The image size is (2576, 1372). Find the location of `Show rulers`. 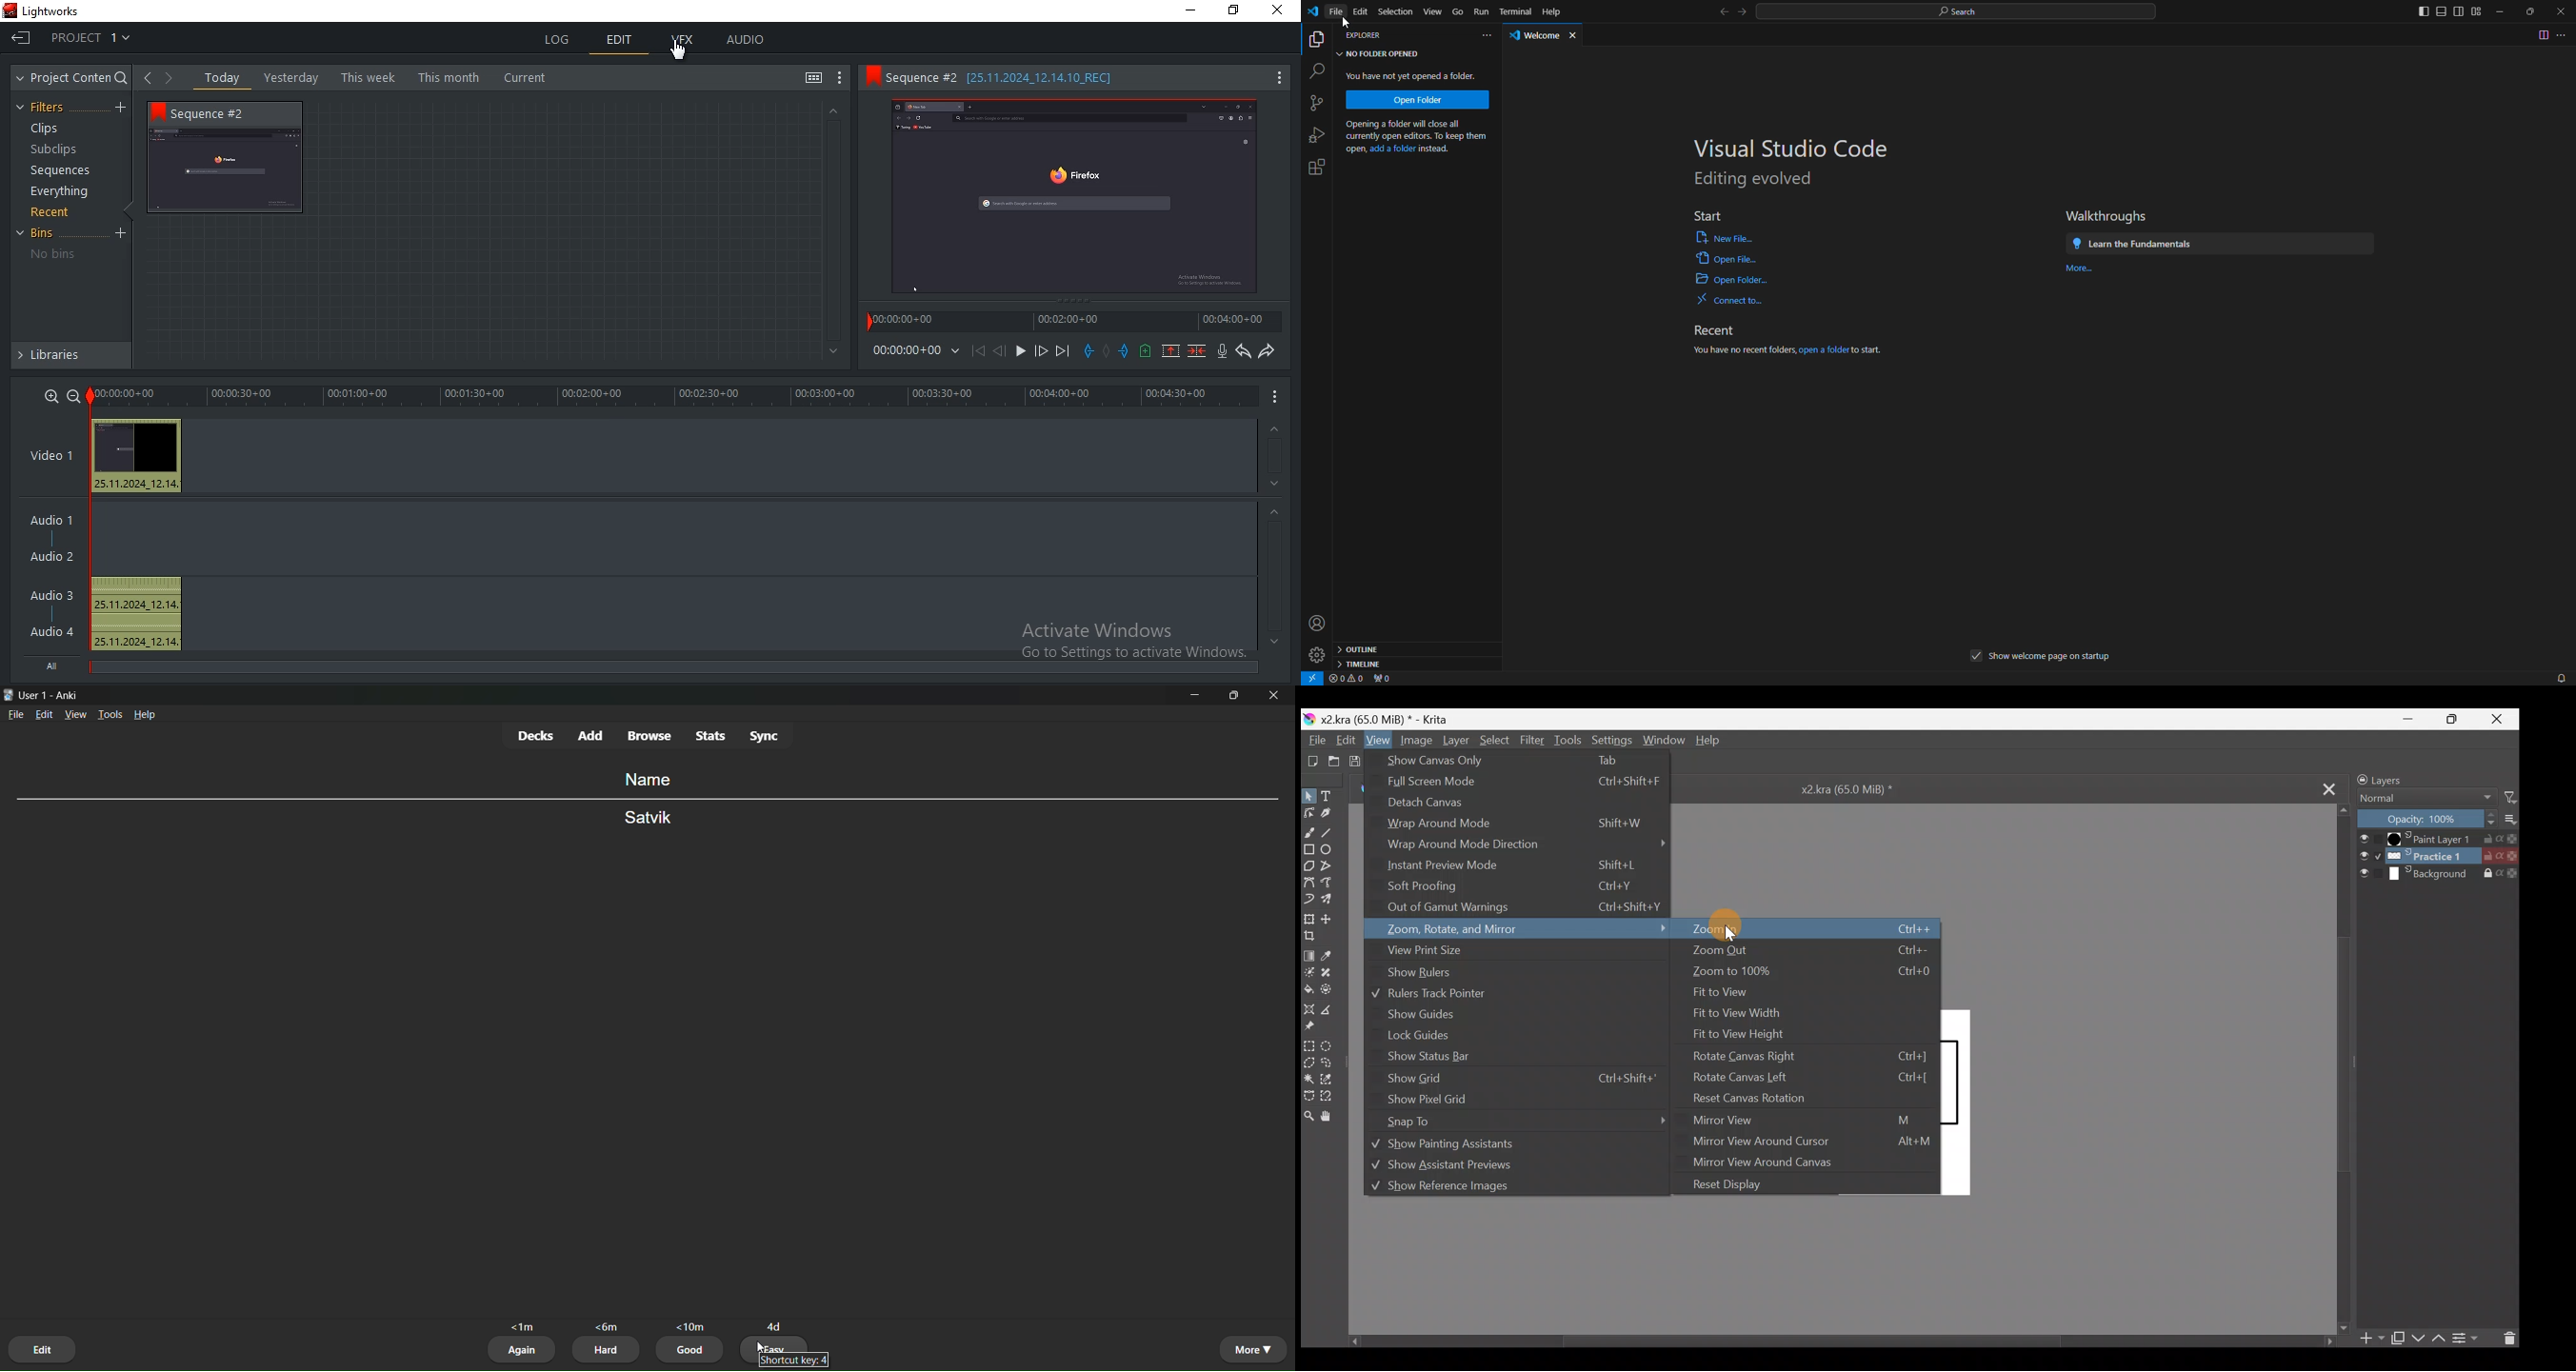

Show rulers is located at coordinates (1418, 972).